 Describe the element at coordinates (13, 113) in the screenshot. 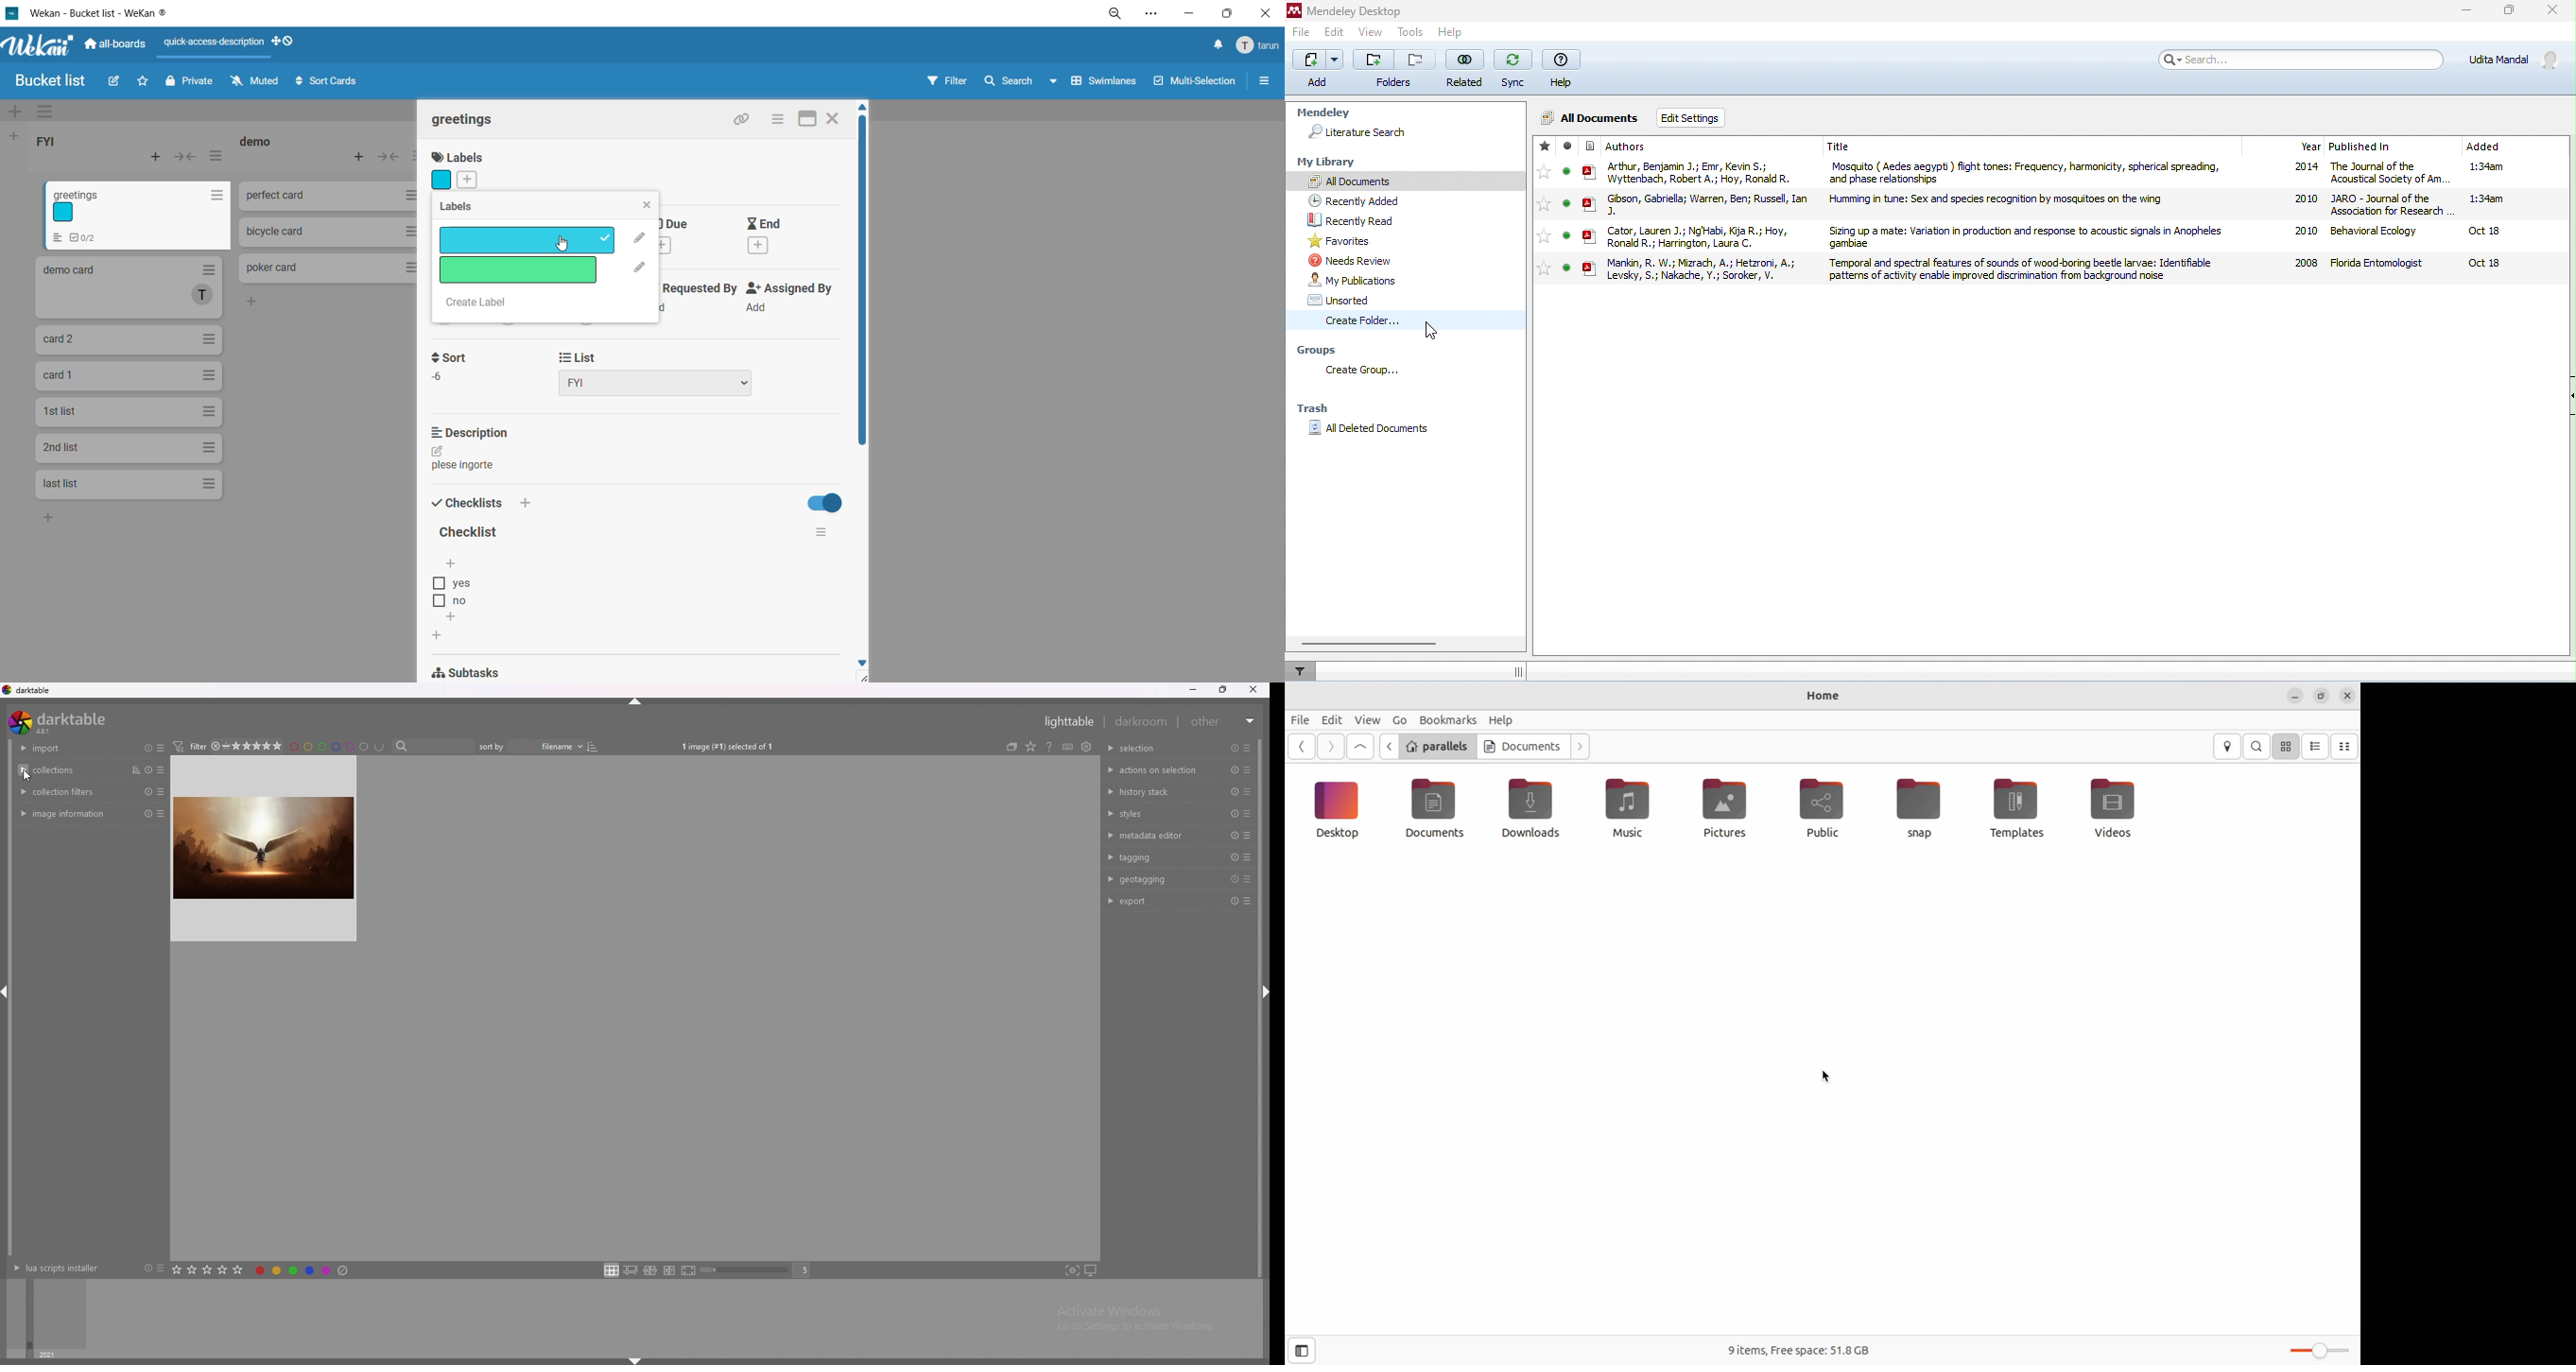

I see `add swimlane` at that location.